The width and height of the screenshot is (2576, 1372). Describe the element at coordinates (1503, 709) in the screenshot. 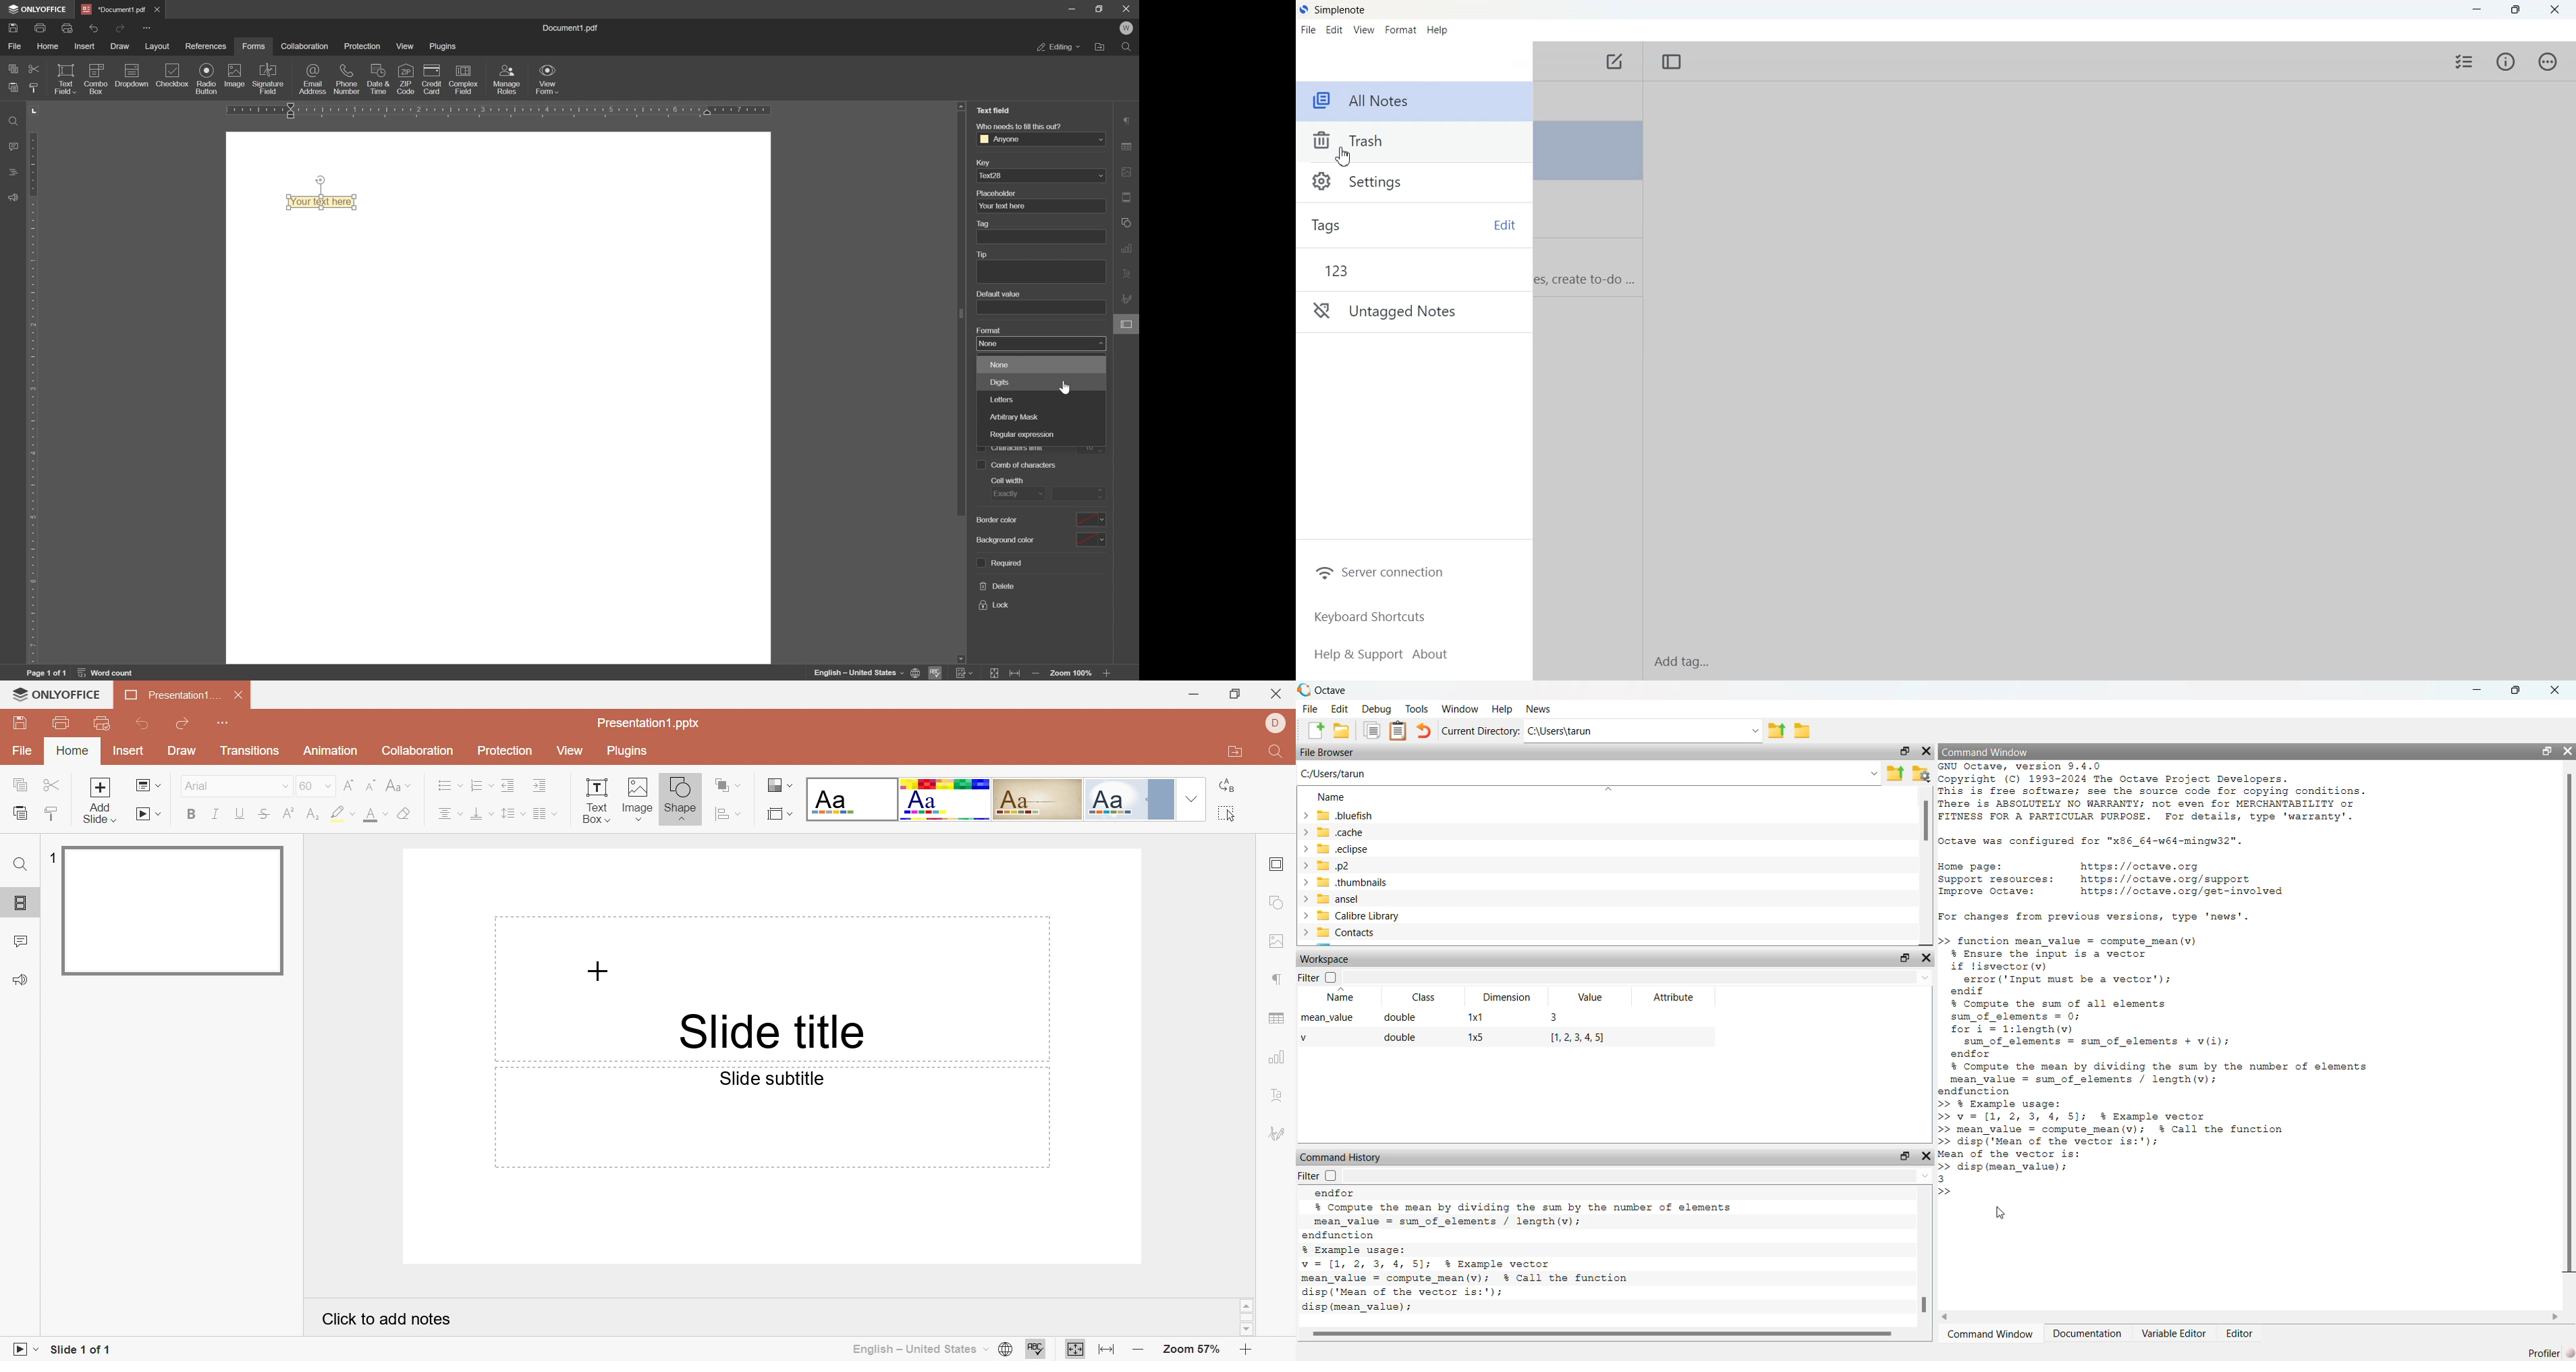

I see `help` at that location.